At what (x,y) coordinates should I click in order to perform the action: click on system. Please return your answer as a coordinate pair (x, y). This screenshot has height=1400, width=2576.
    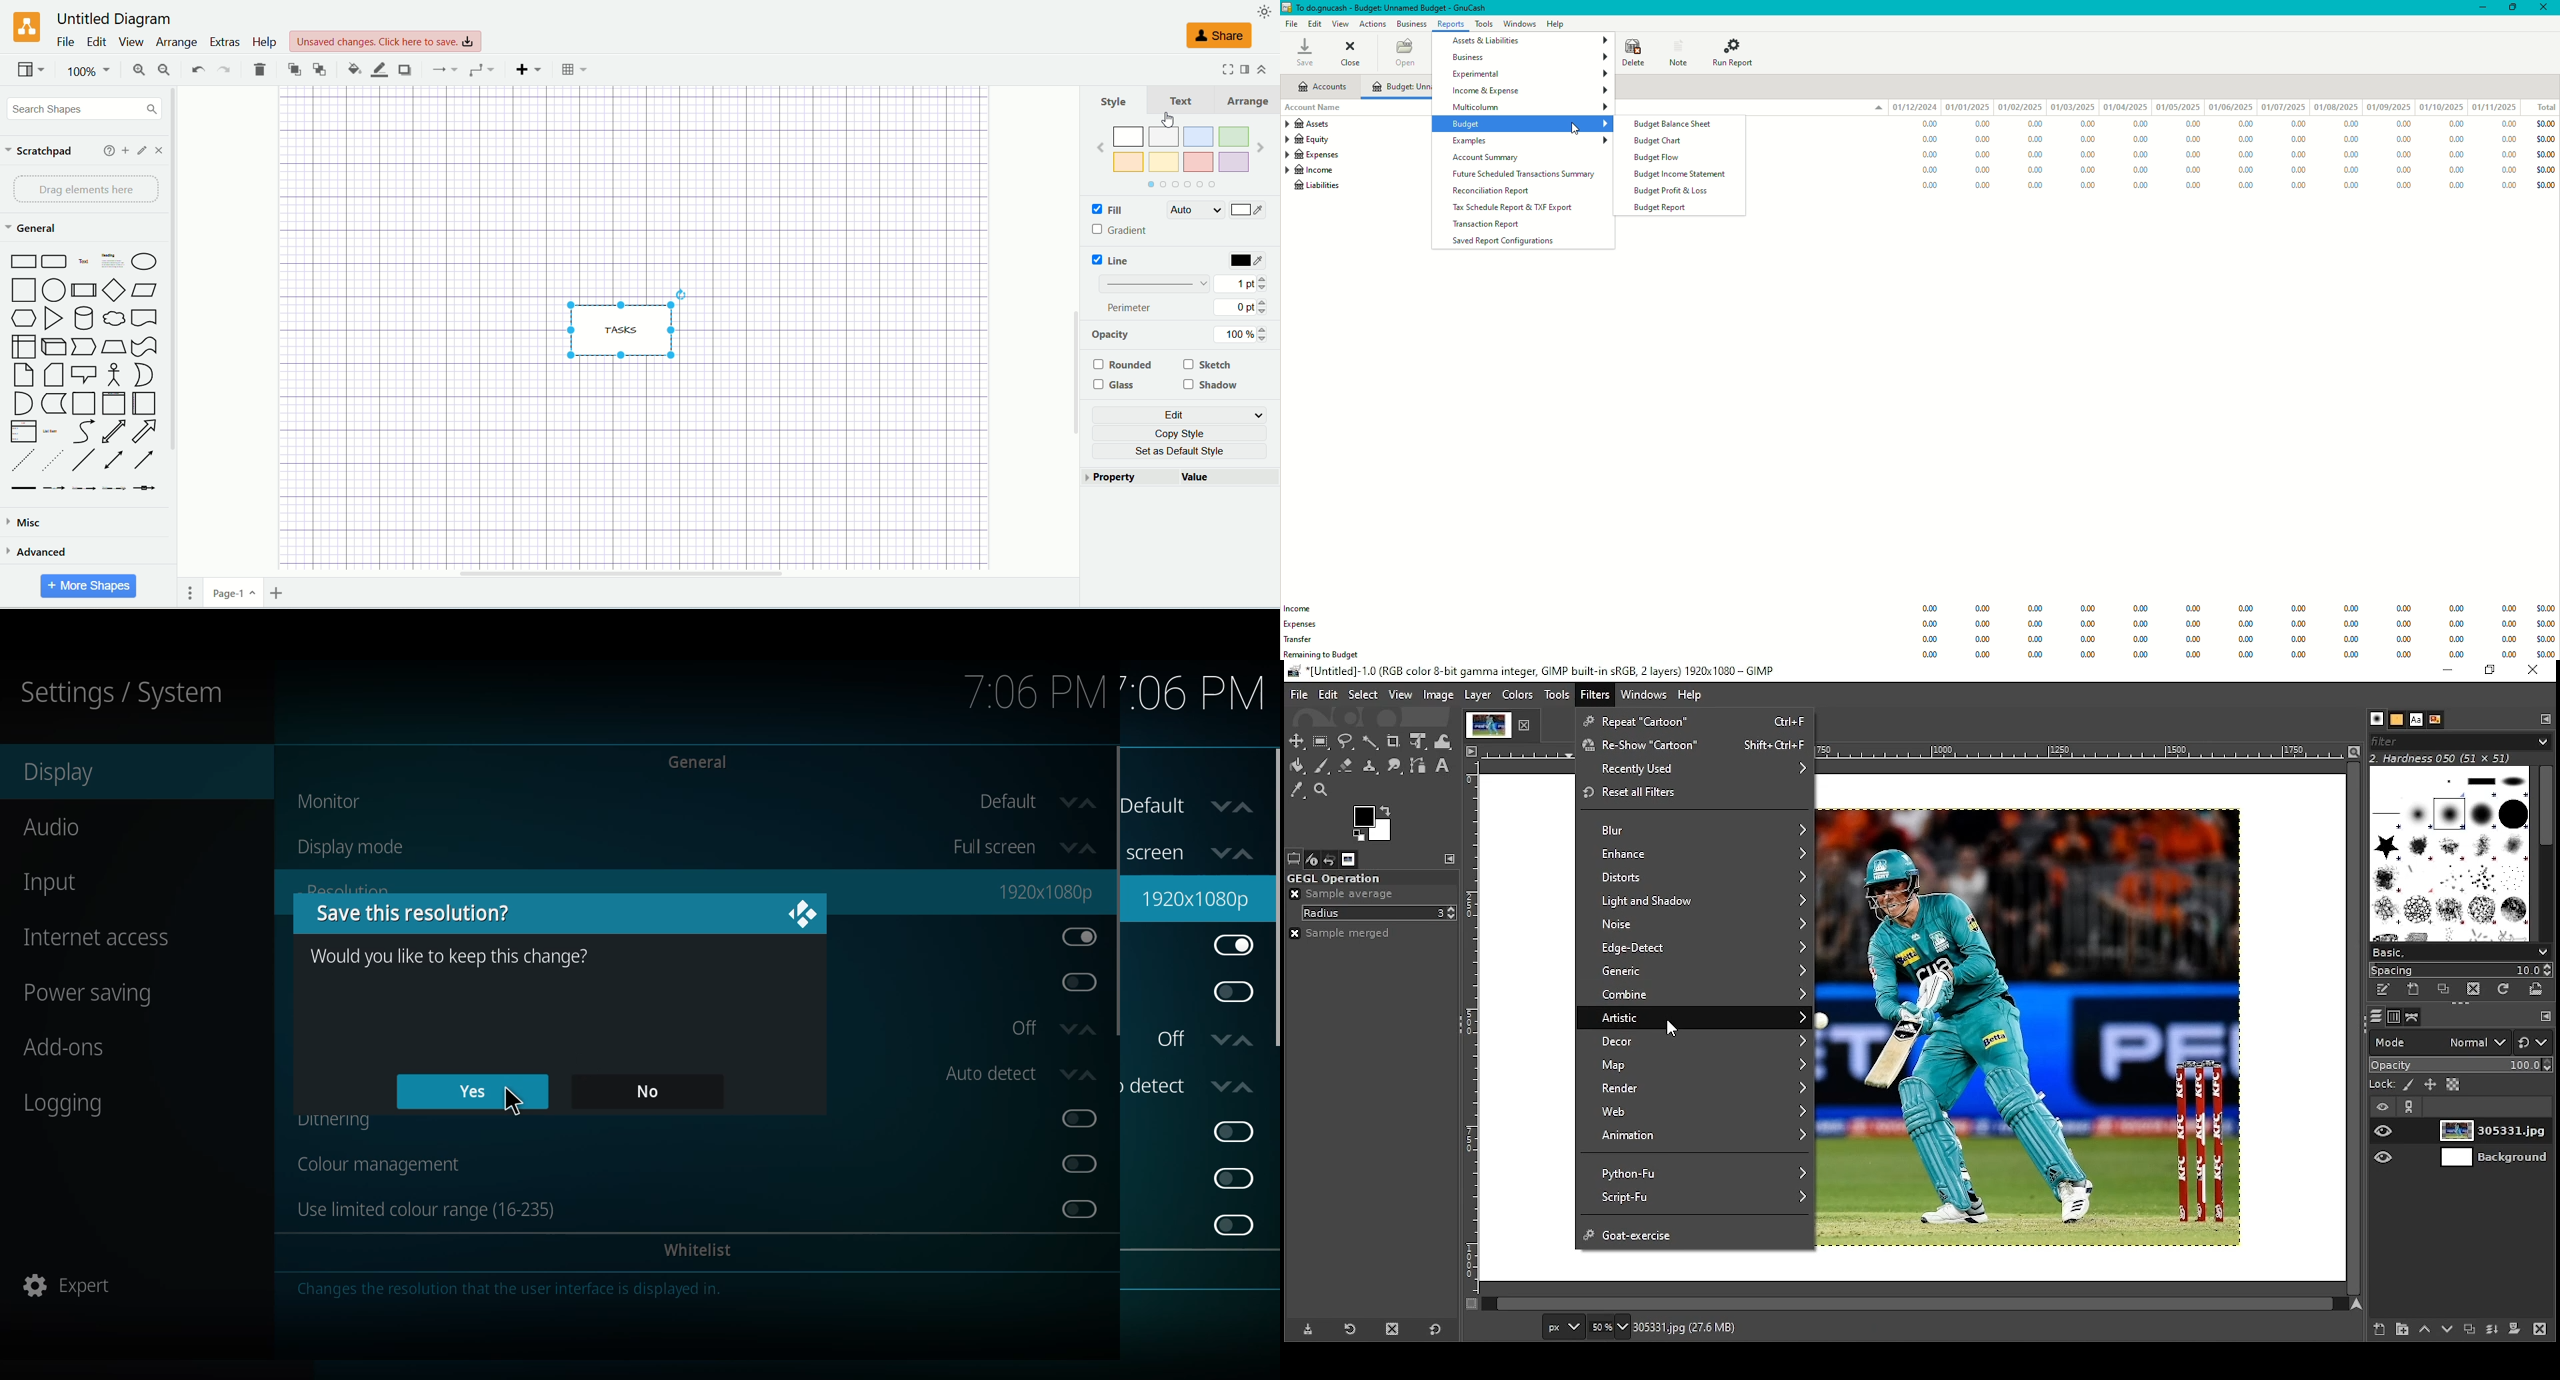
    Looking at the image, I should click on (151, 693).